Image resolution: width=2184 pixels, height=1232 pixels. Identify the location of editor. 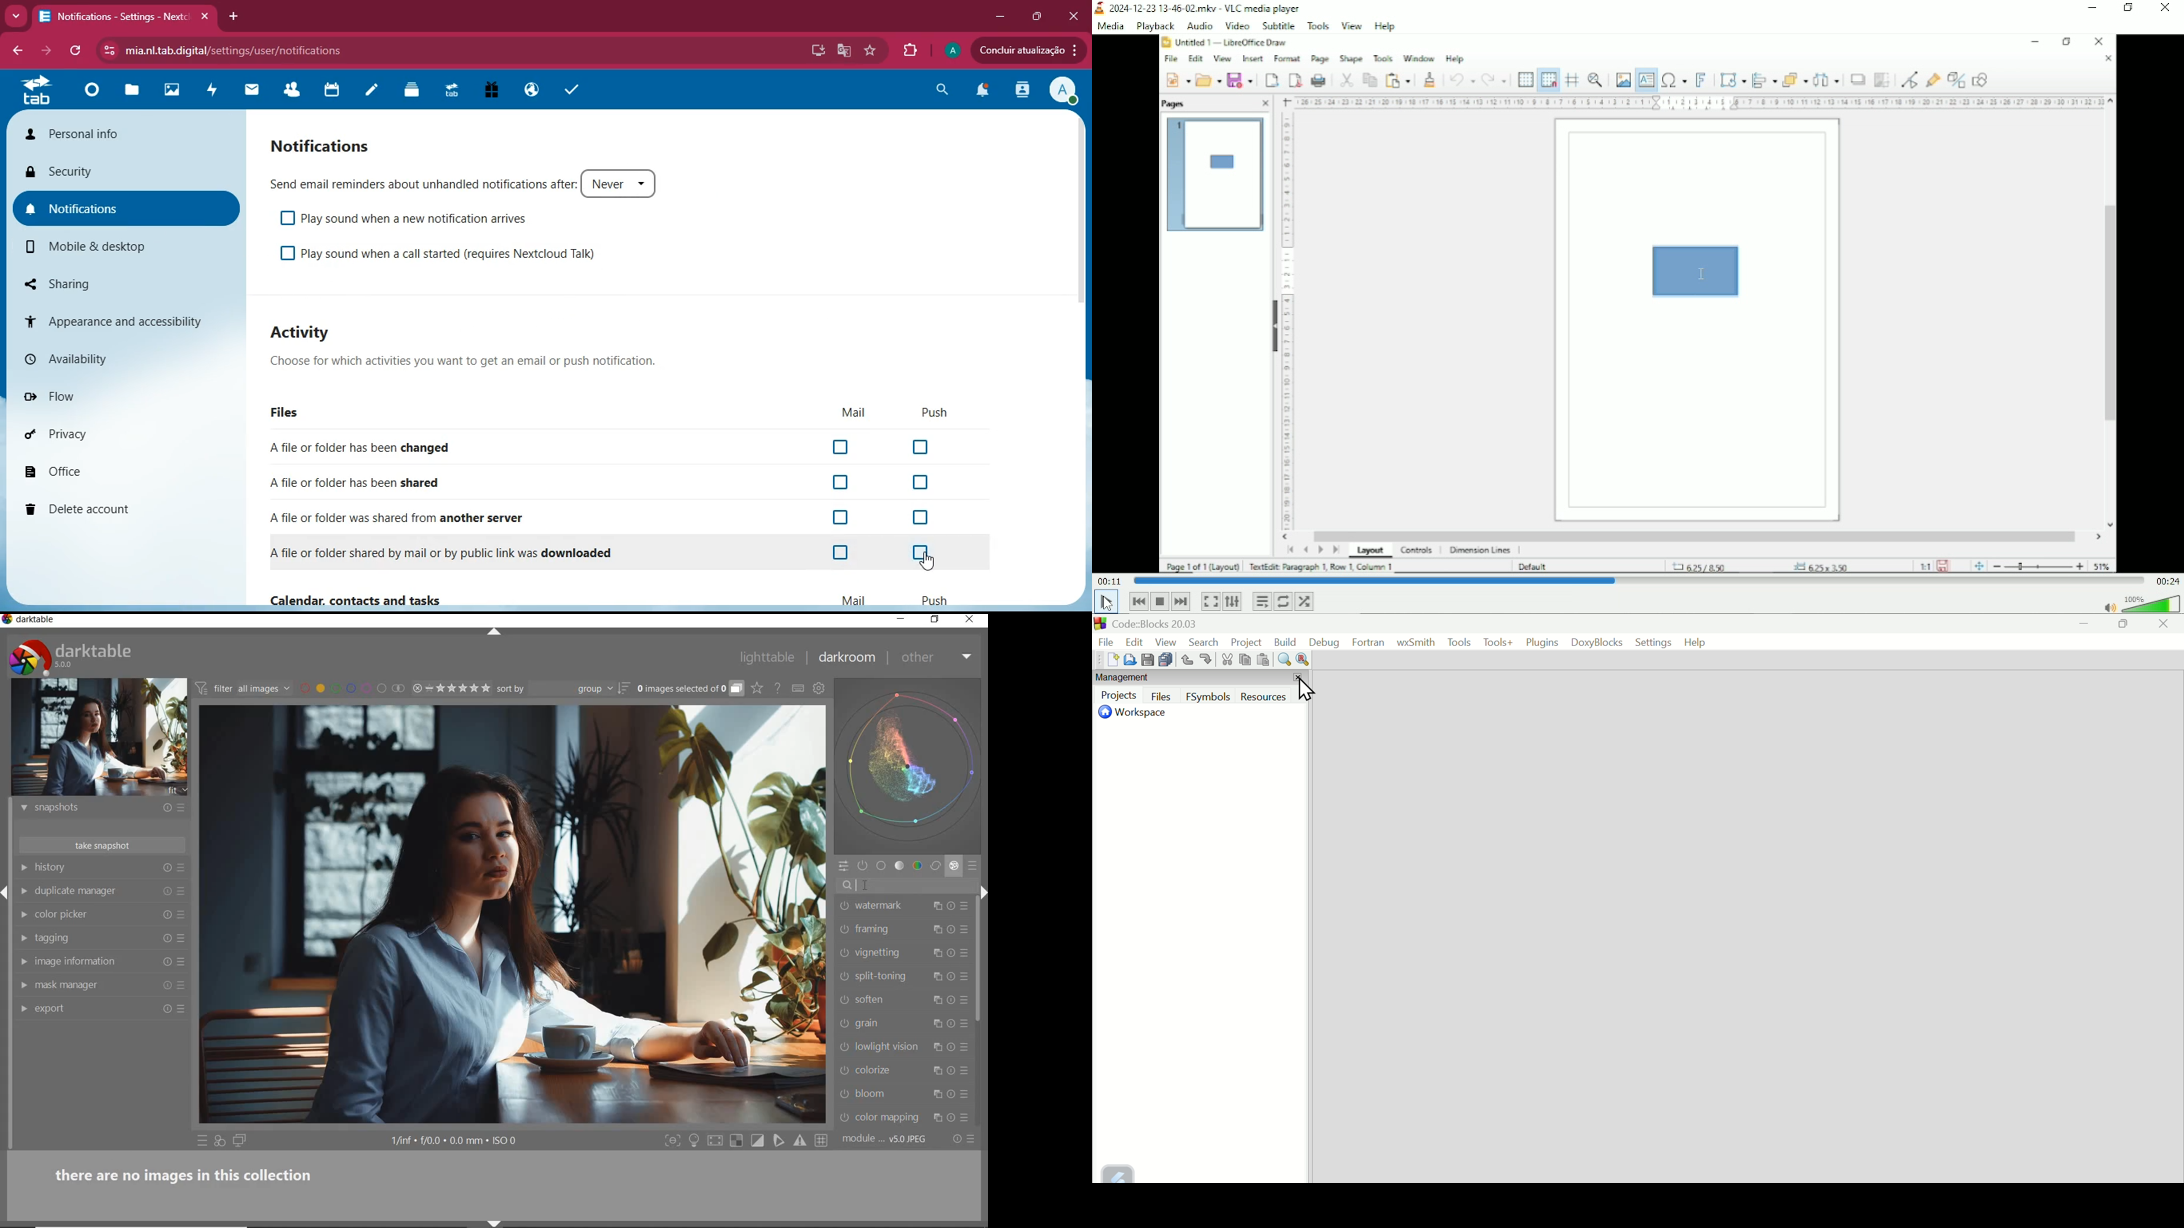
(857, 886).